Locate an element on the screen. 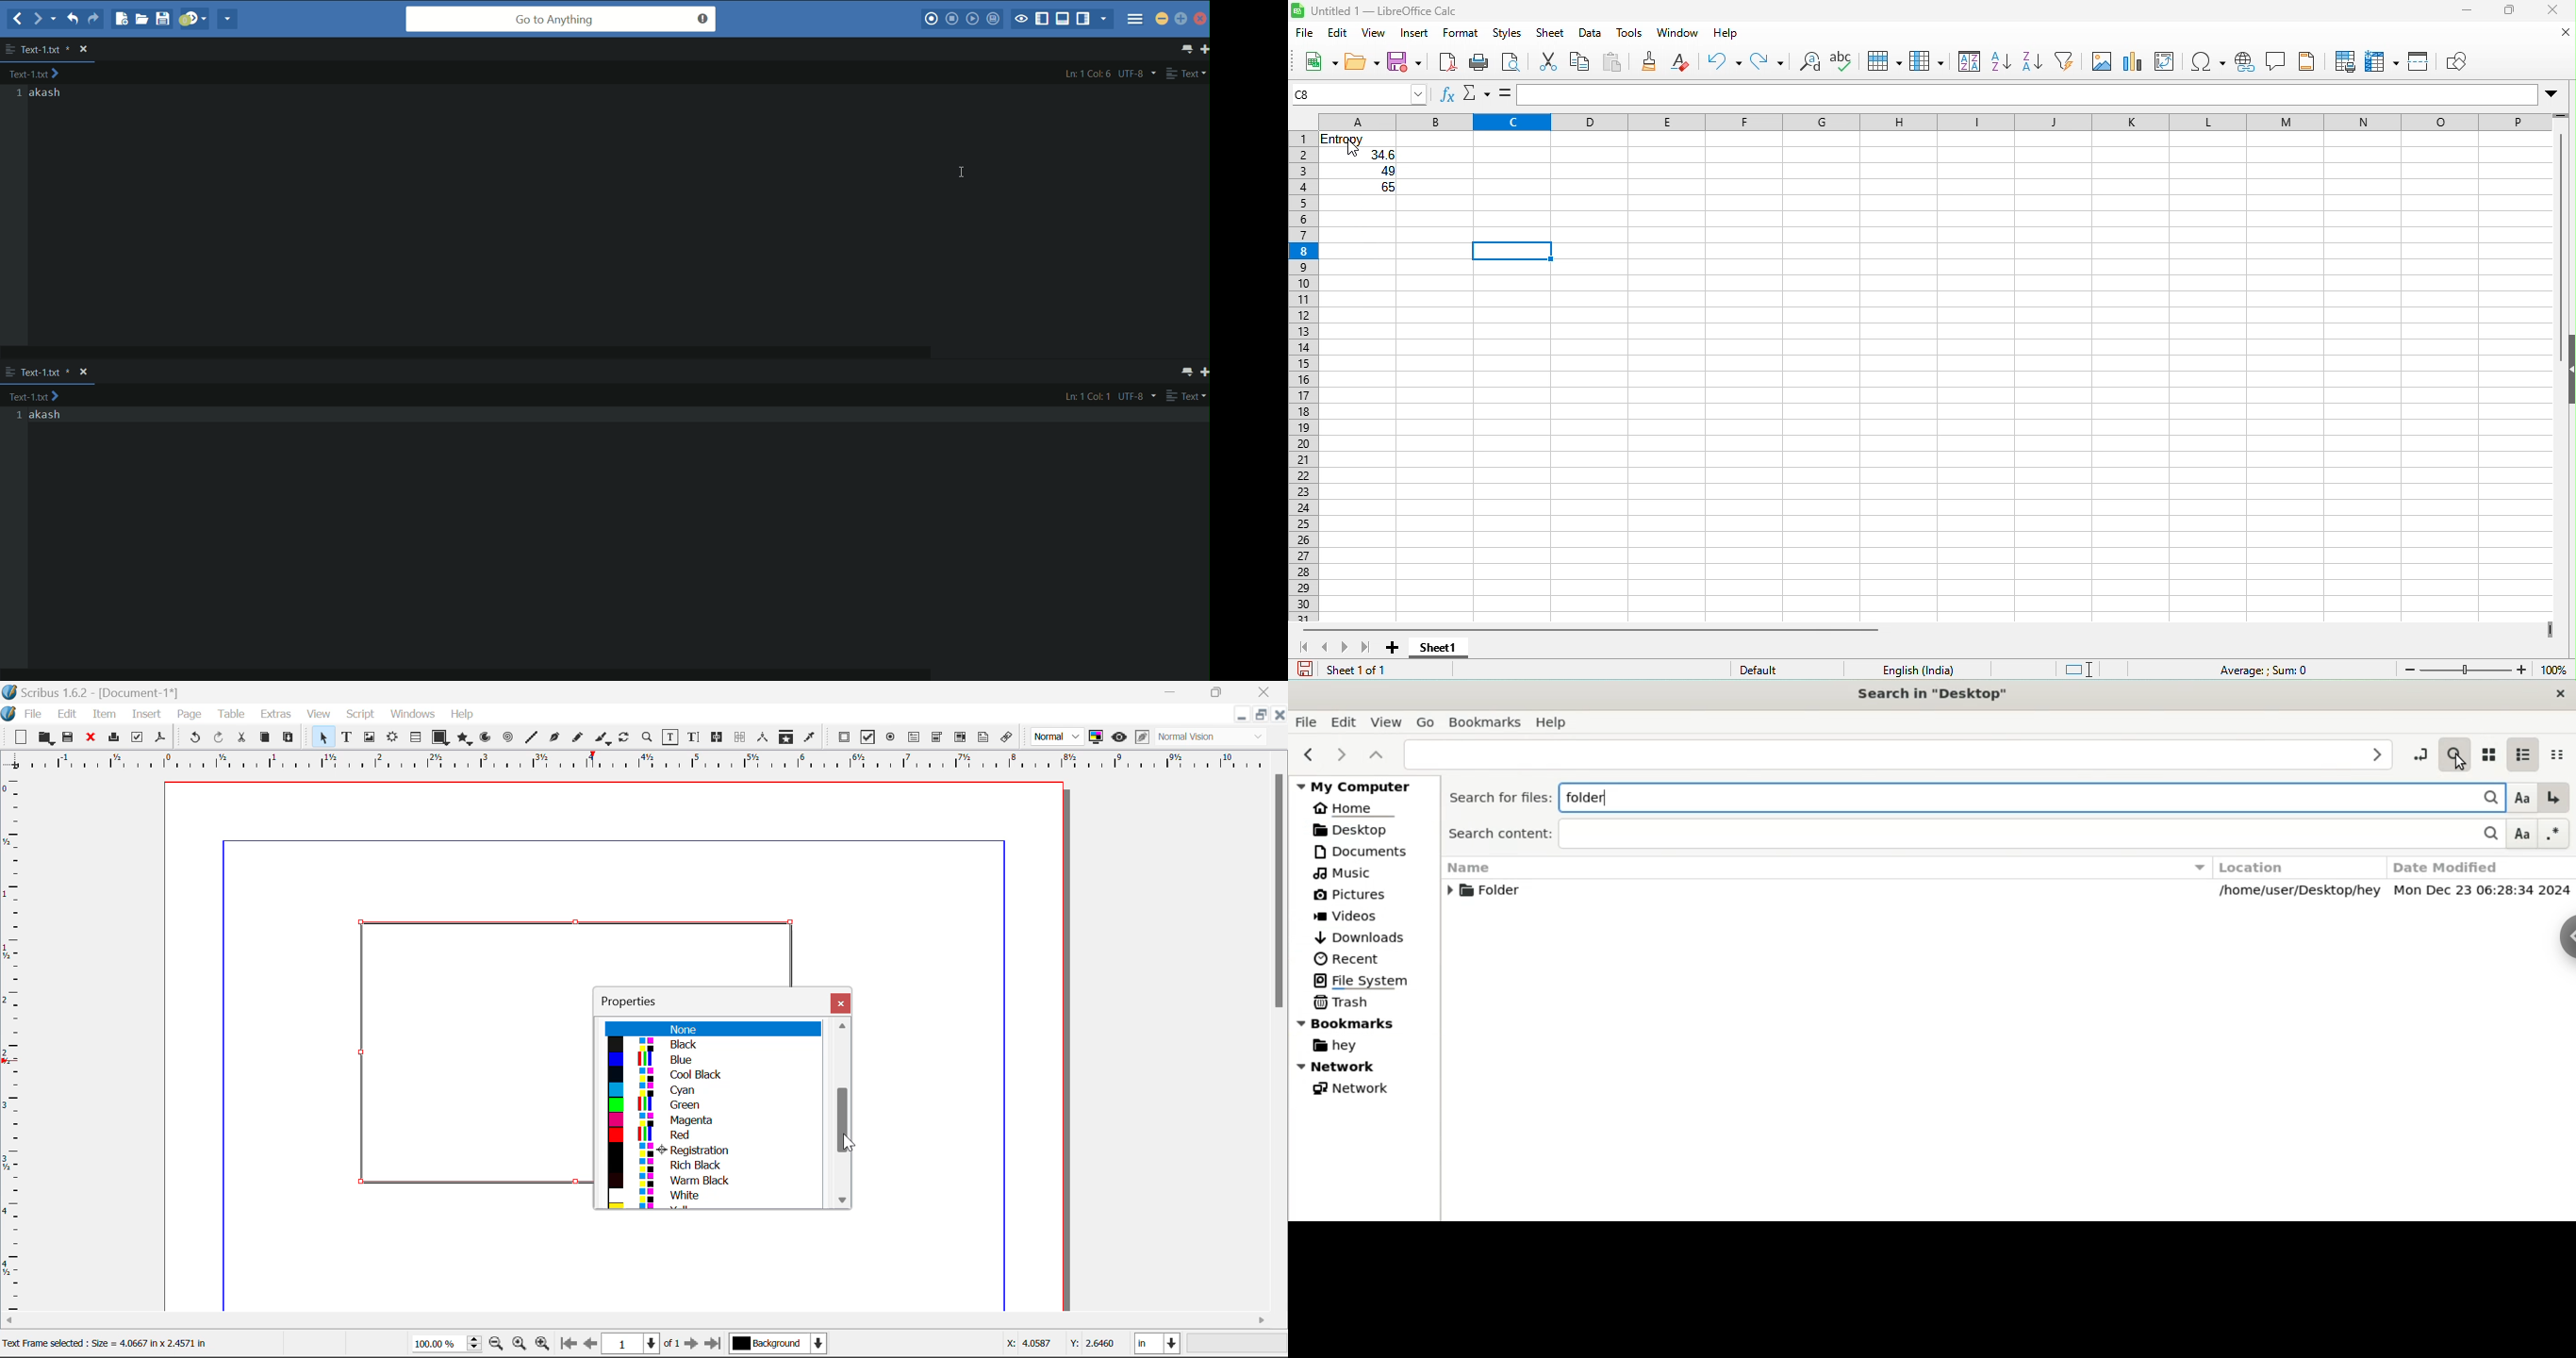 The image size is (2576, 1372). Pdf Text Field is located at coordinates (914, 736).